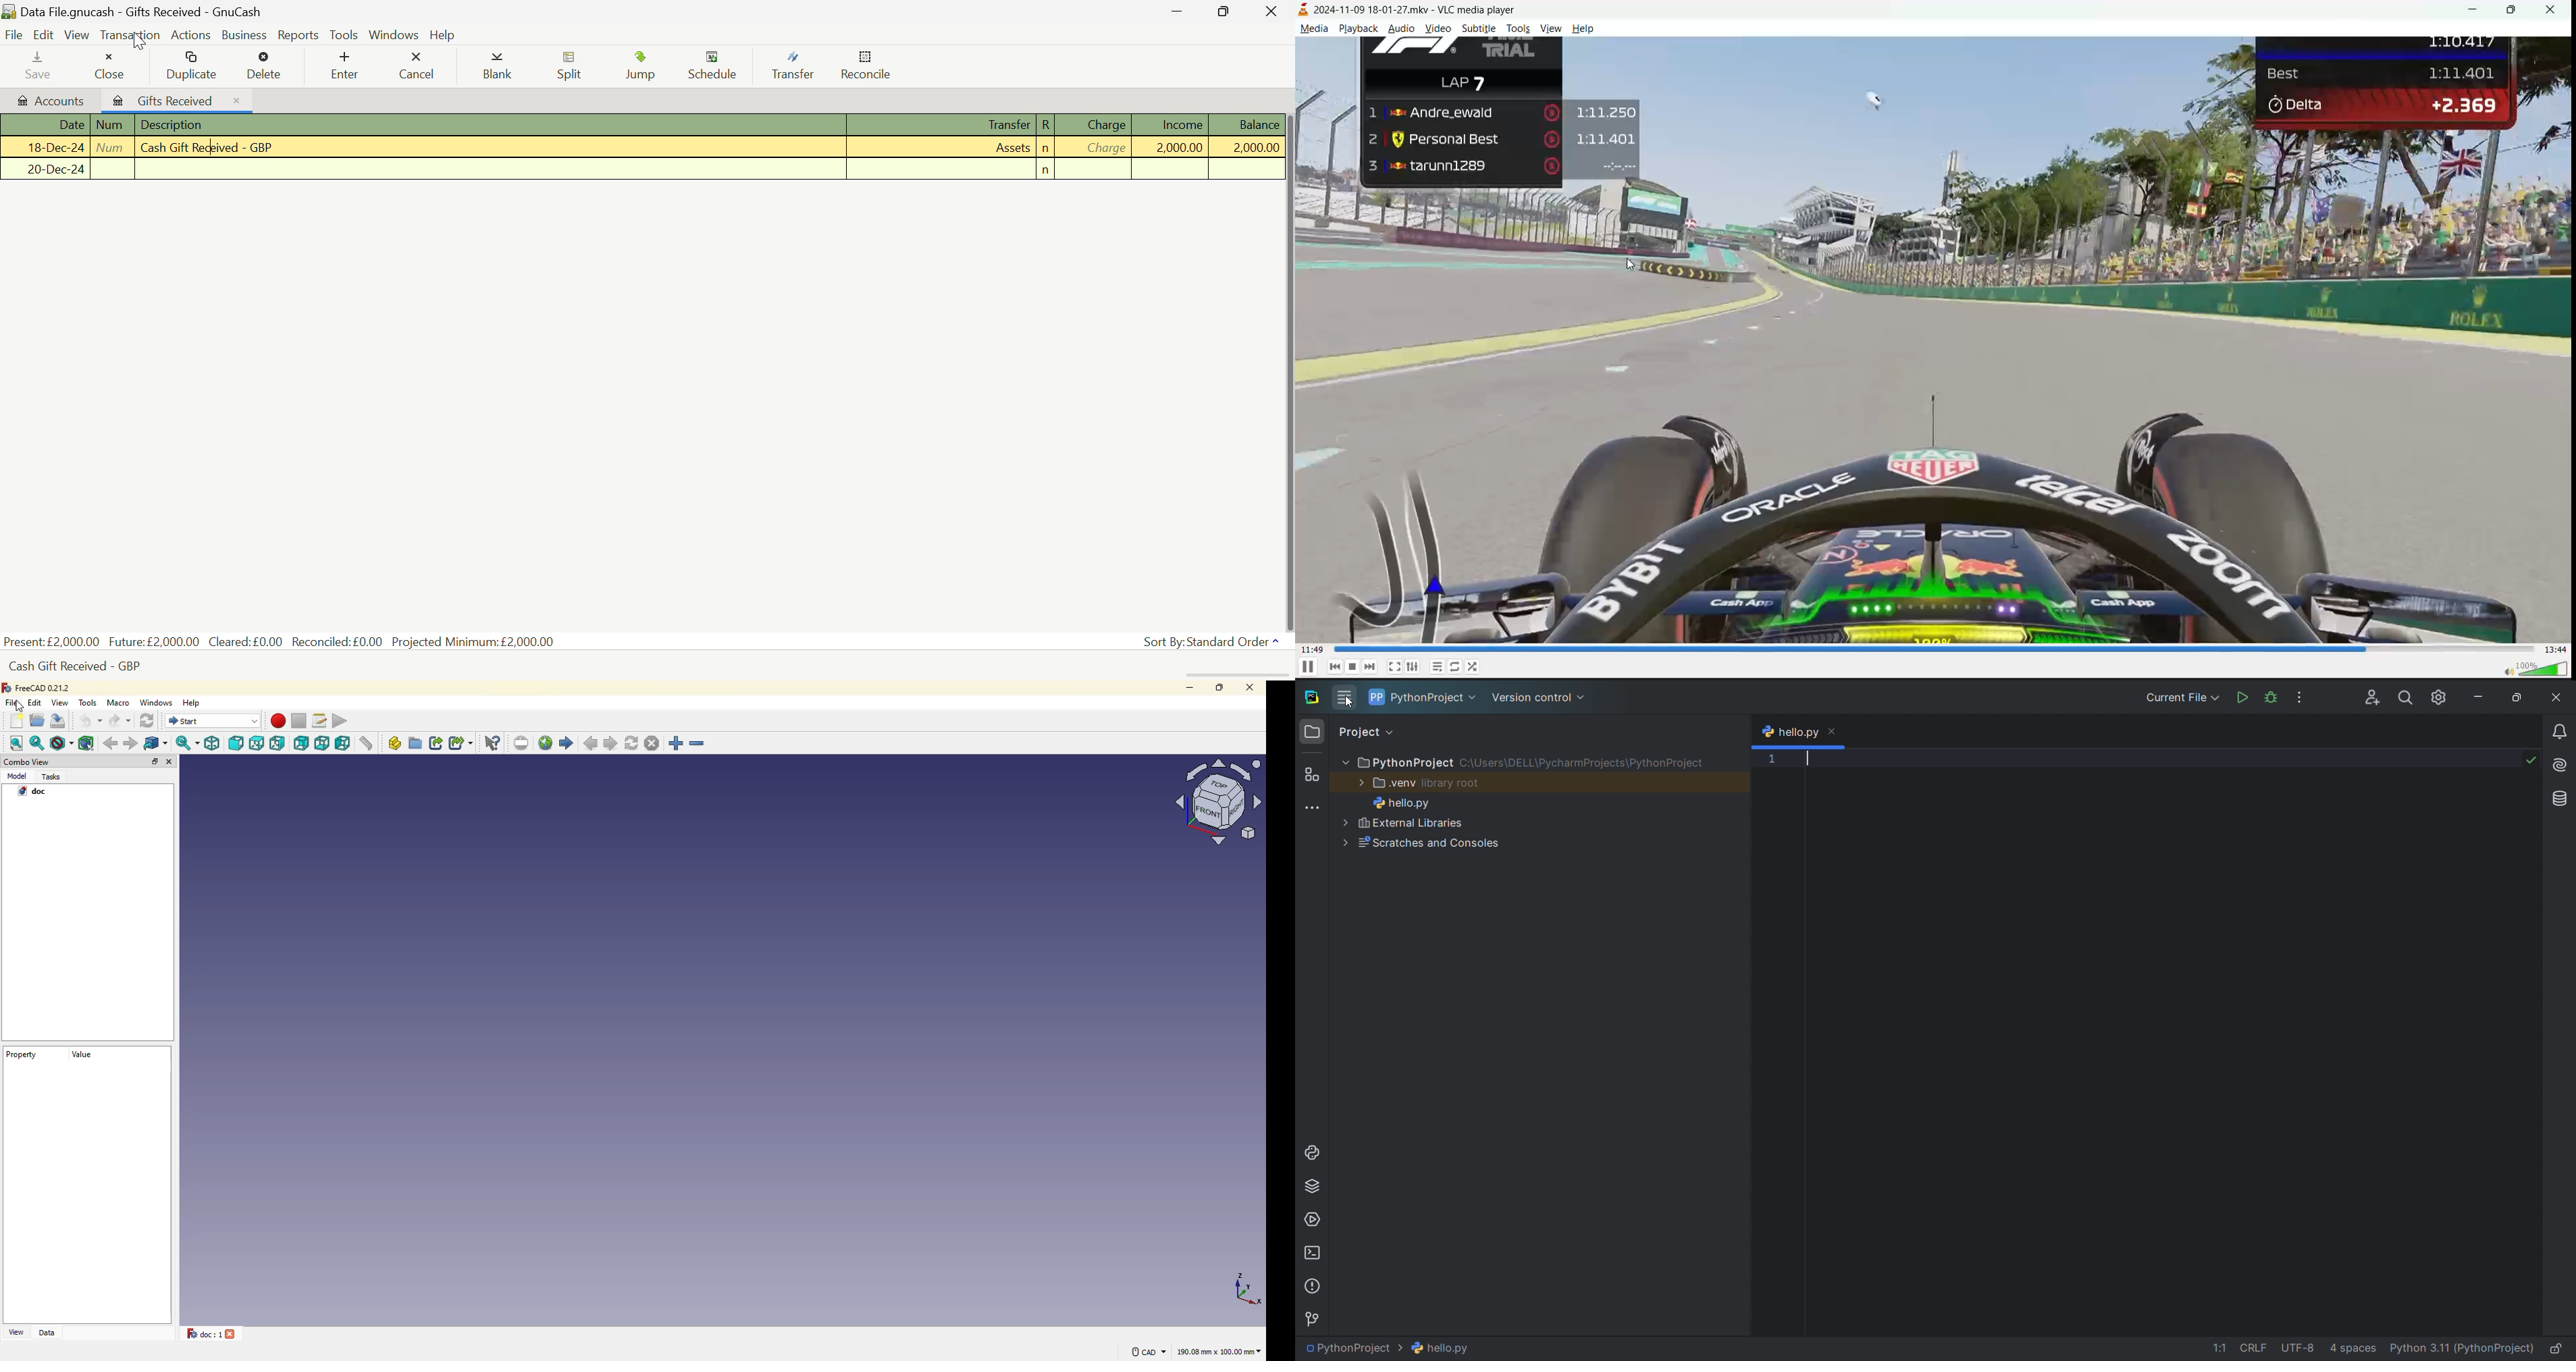 The height and width of the screenshot is (1372, 2576). What do you see at coordinates (155, 641) in the screenshot?
I see `Future` at bounding box center [155, 641].